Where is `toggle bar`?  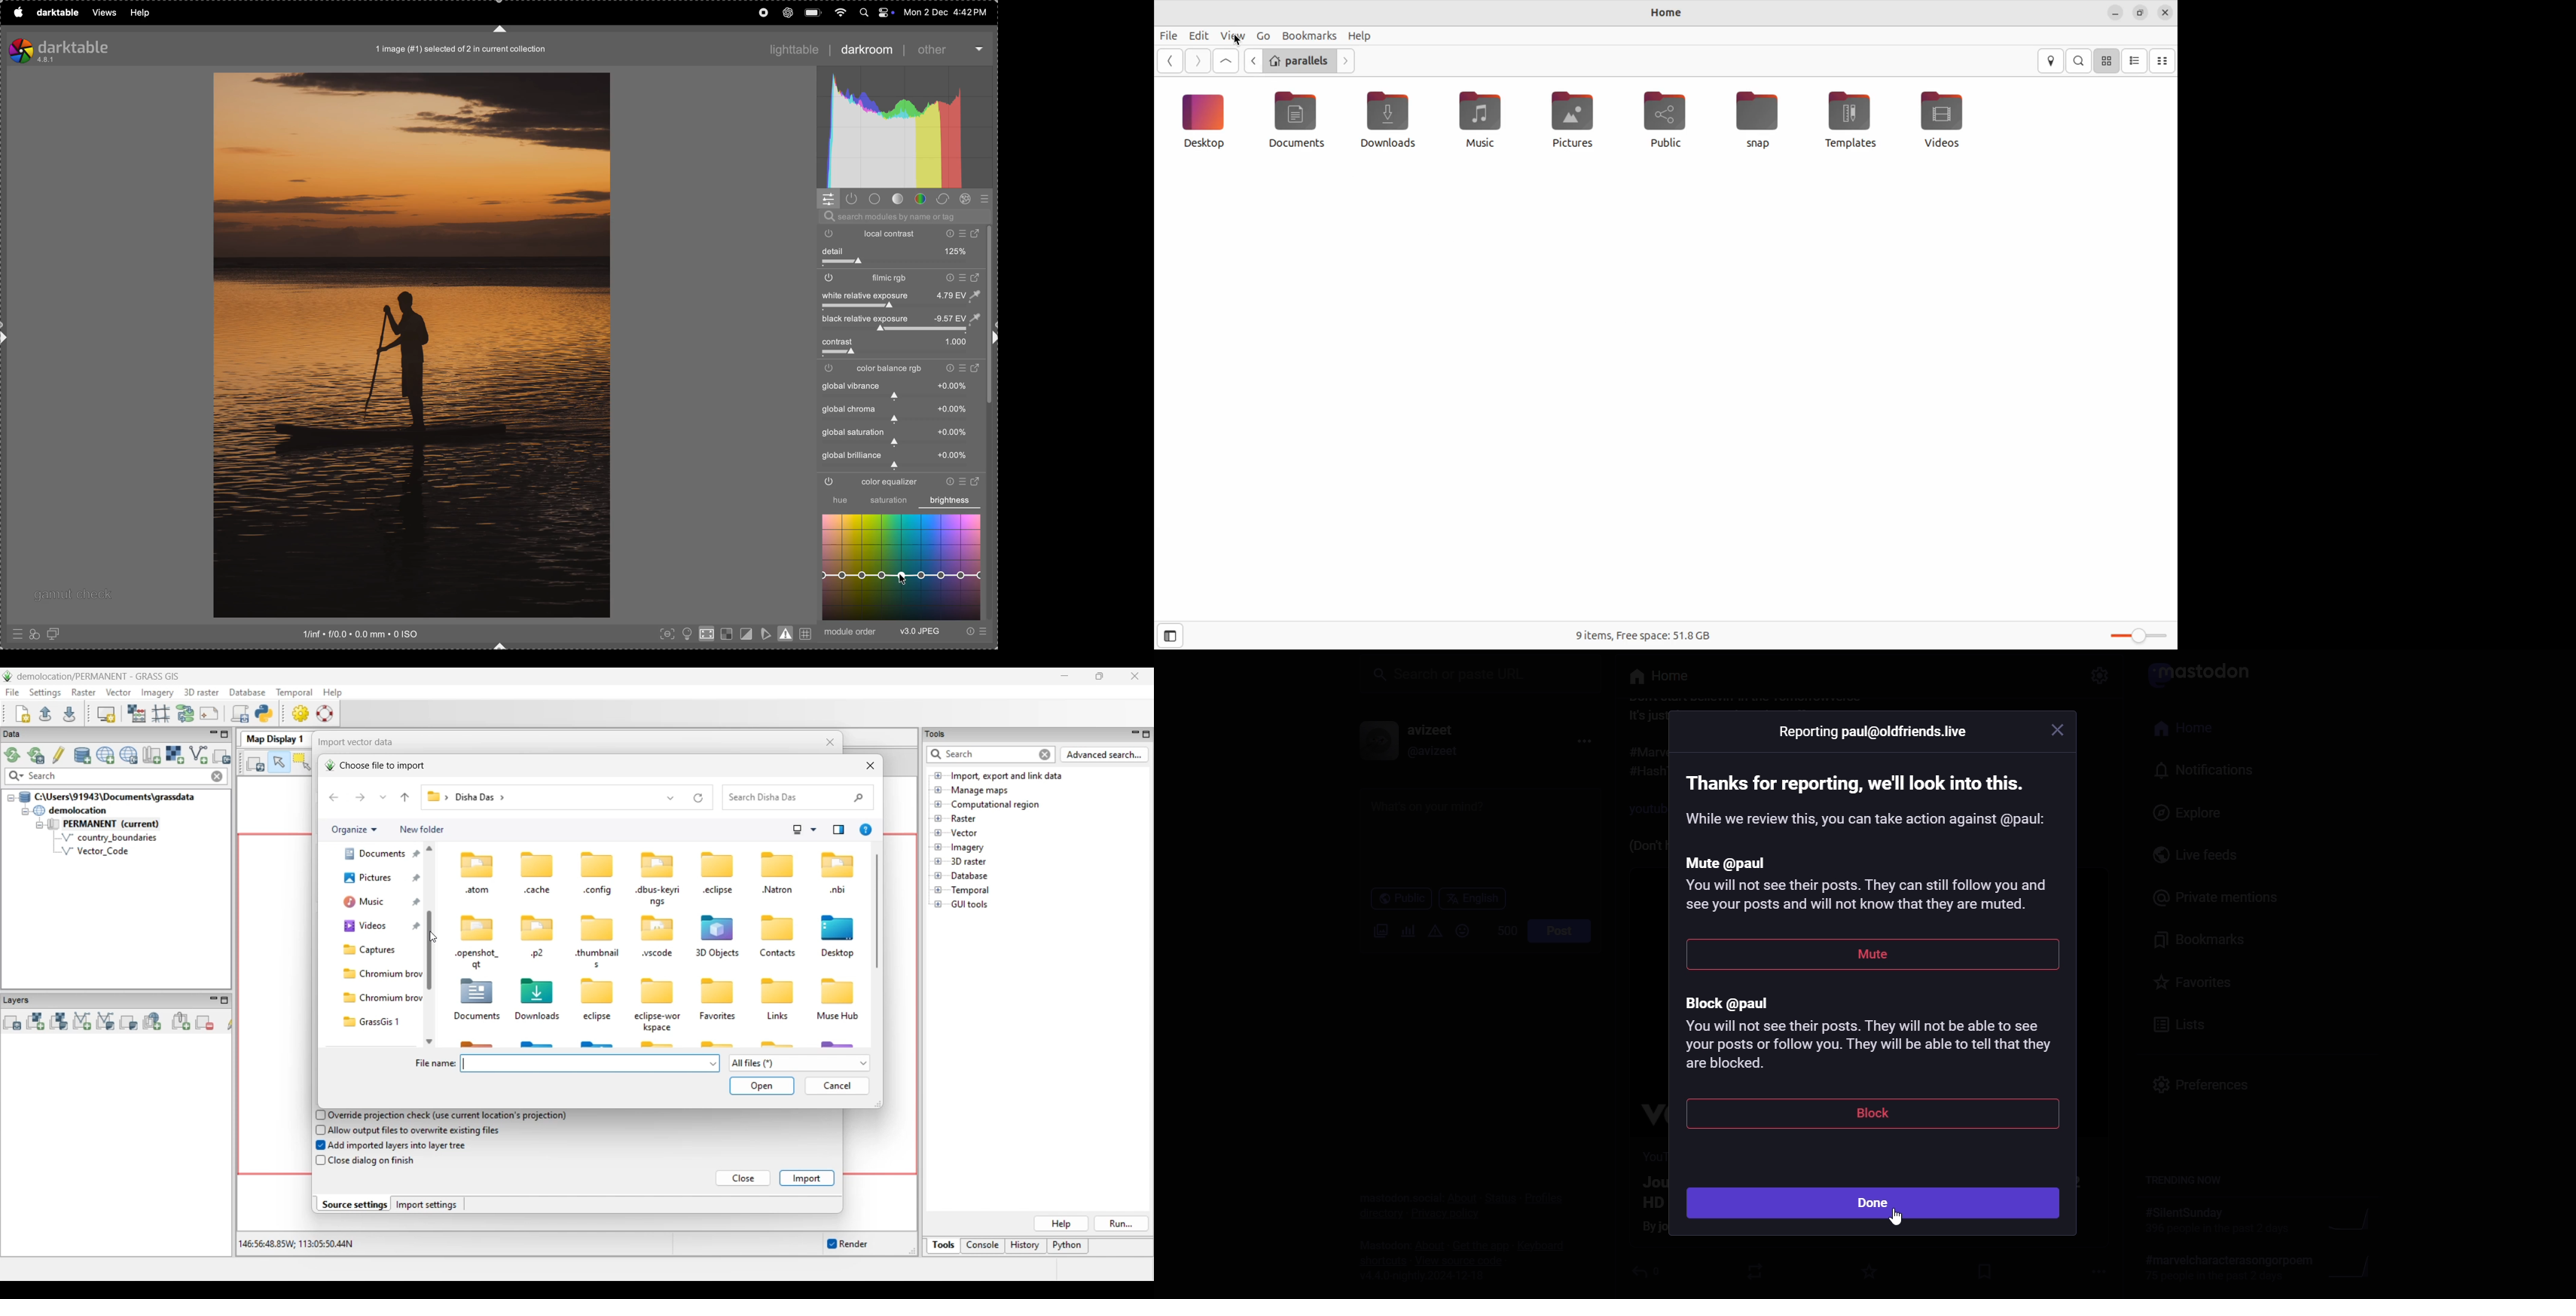
toggle bar is located at coordinates (902, 264).